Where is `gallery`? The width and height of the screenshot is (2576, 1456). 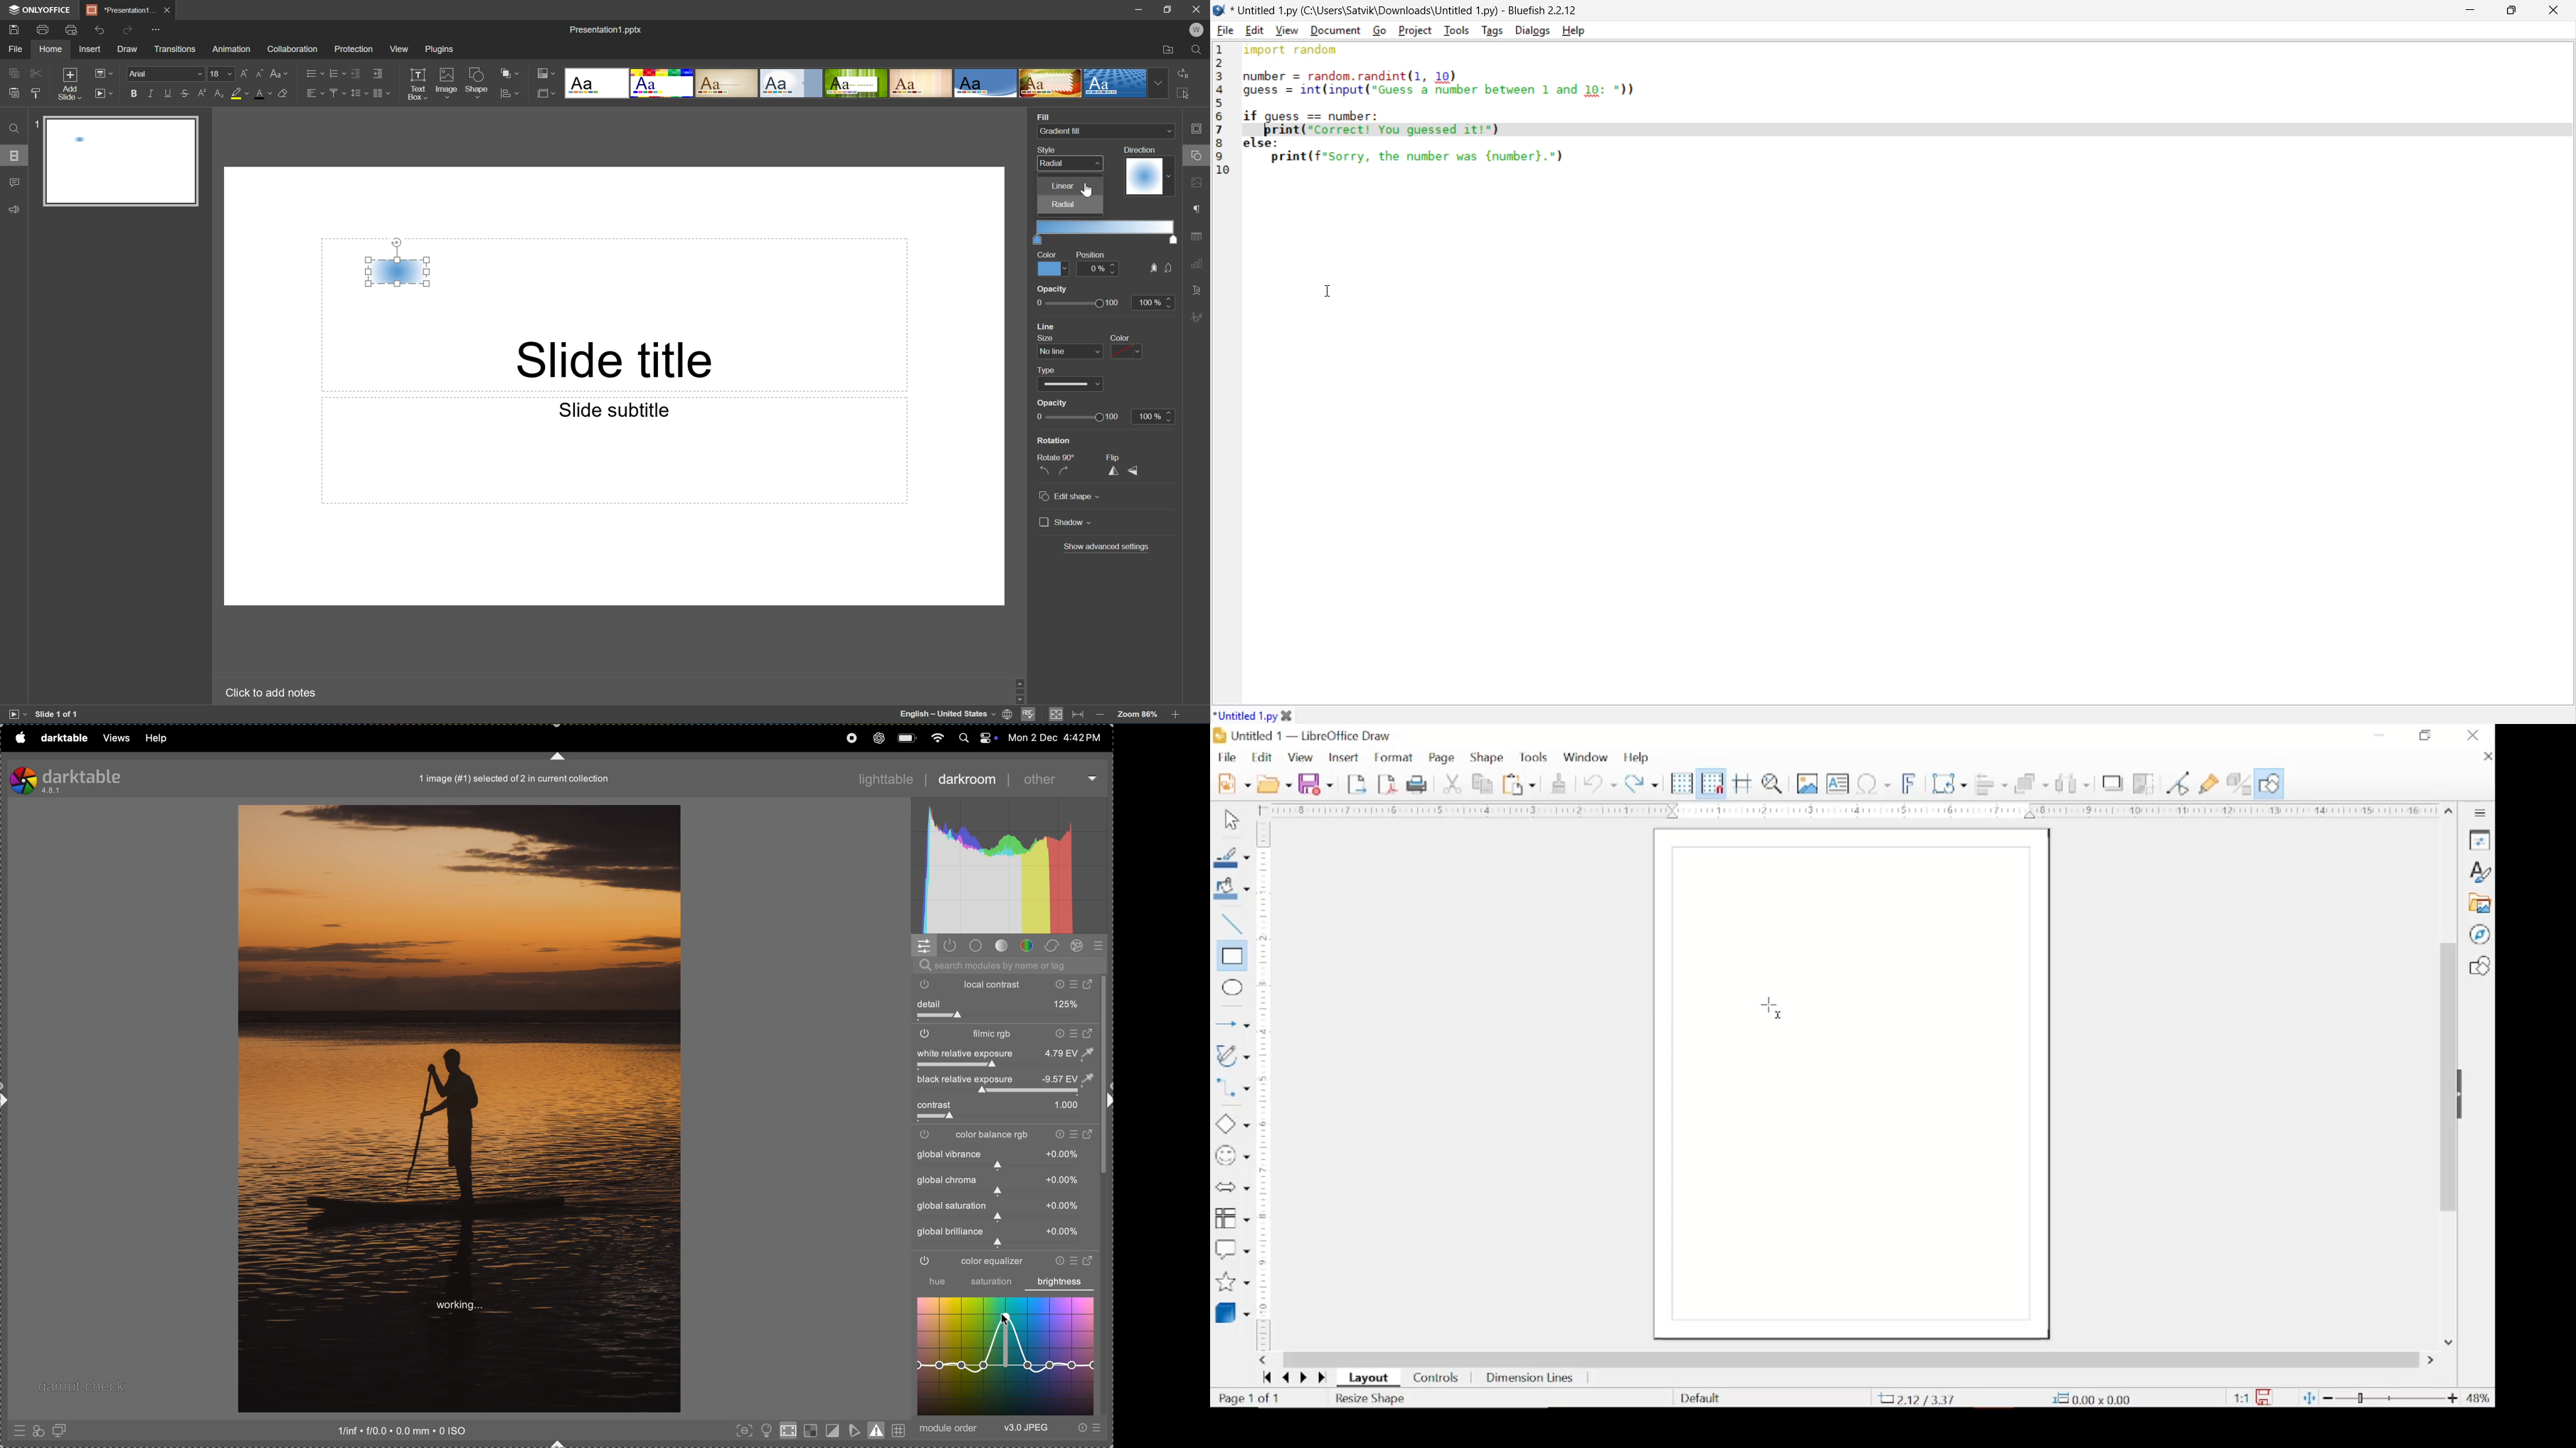 gallery is located at coordinates (2479, 904).